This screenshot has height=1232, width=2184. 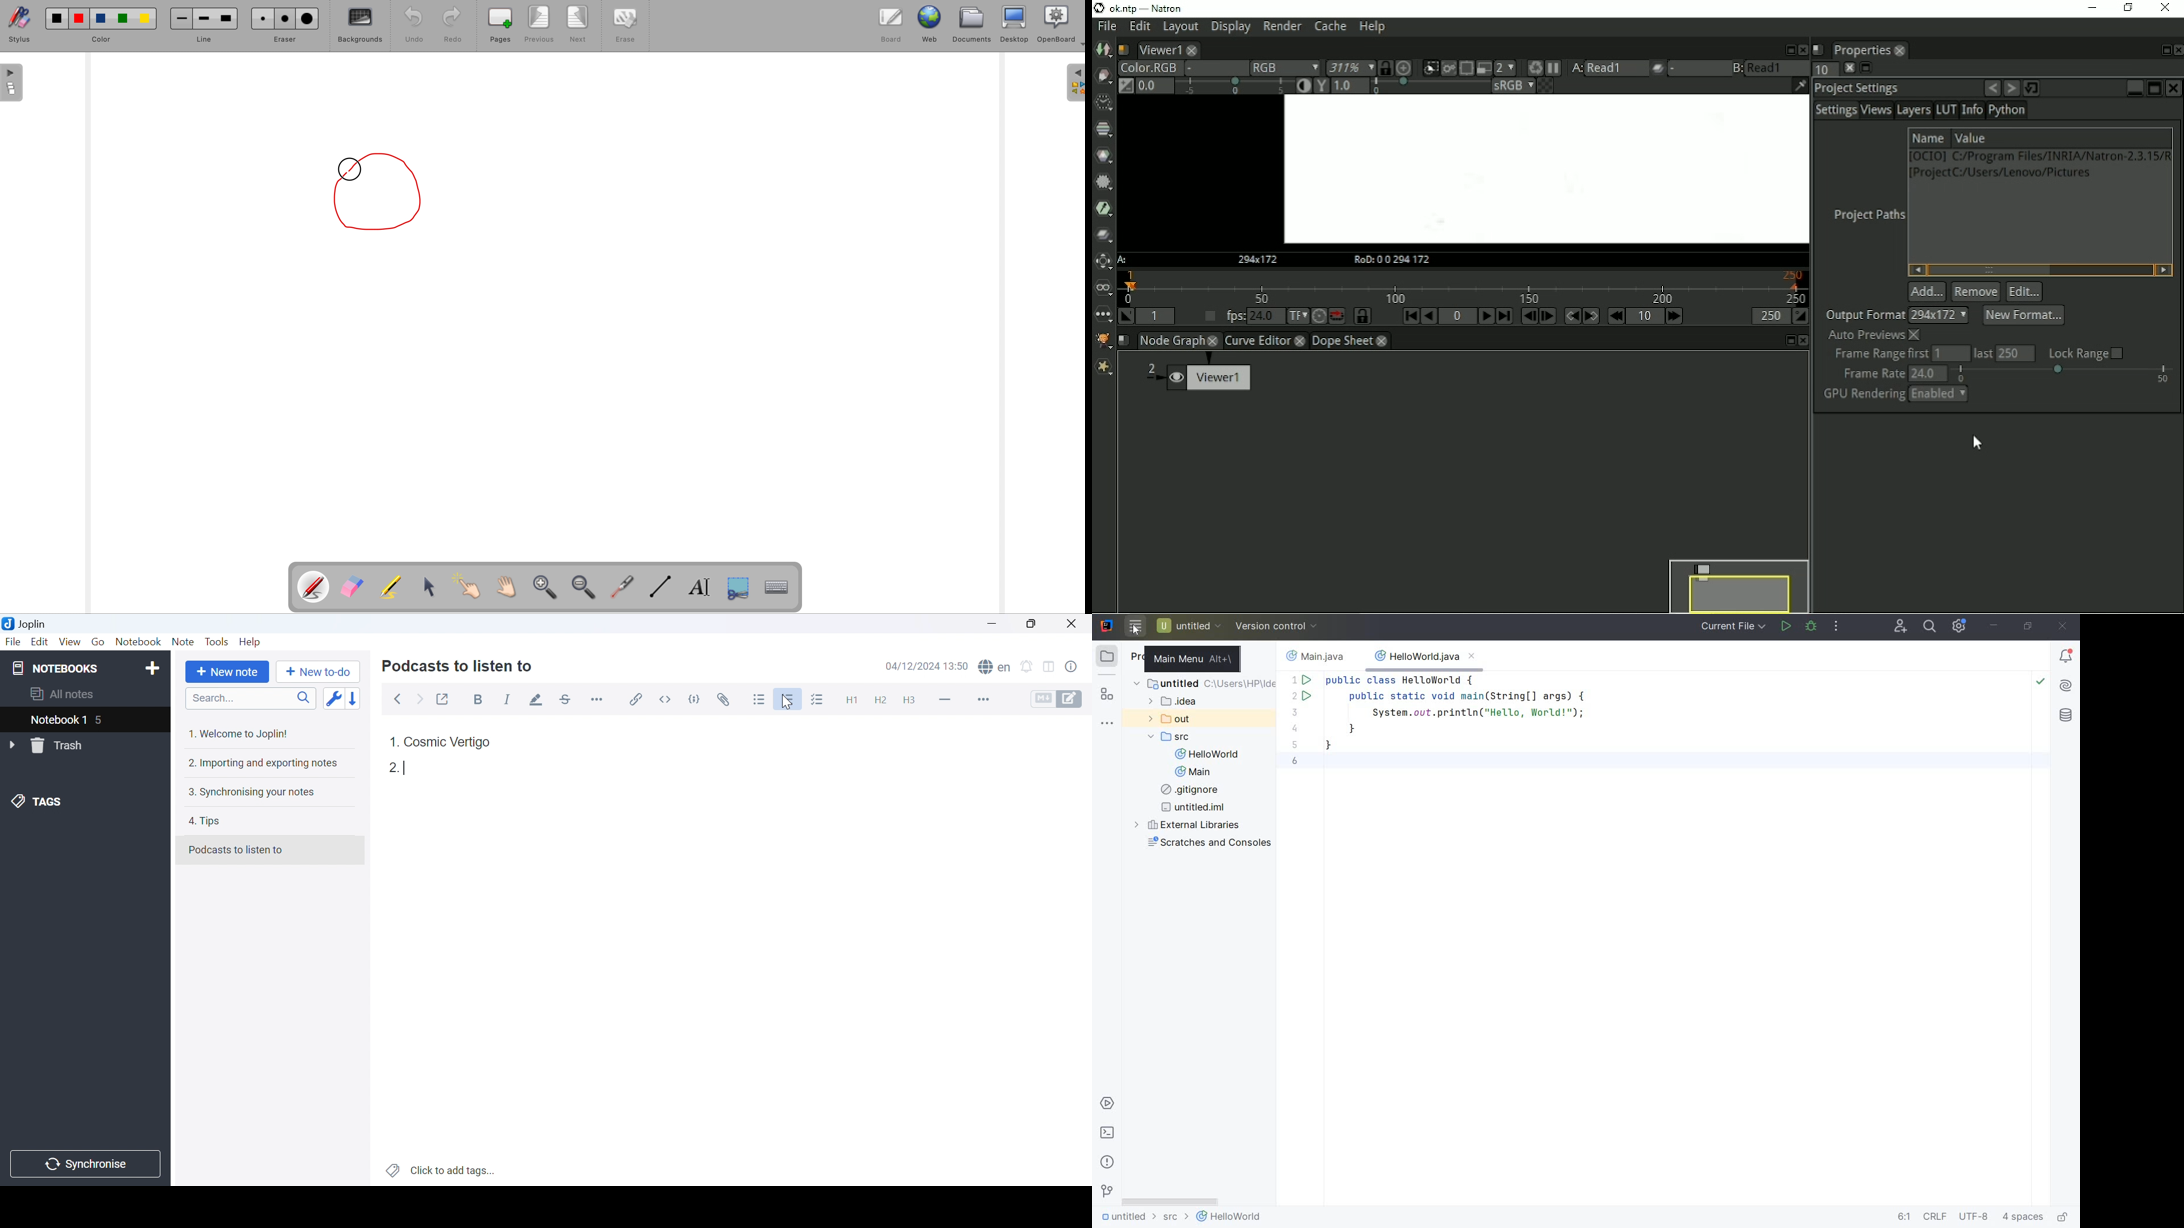 What do you see at coordinates (70, 641) in the screenshot?
I see `View` at bounding box center [70, 641].